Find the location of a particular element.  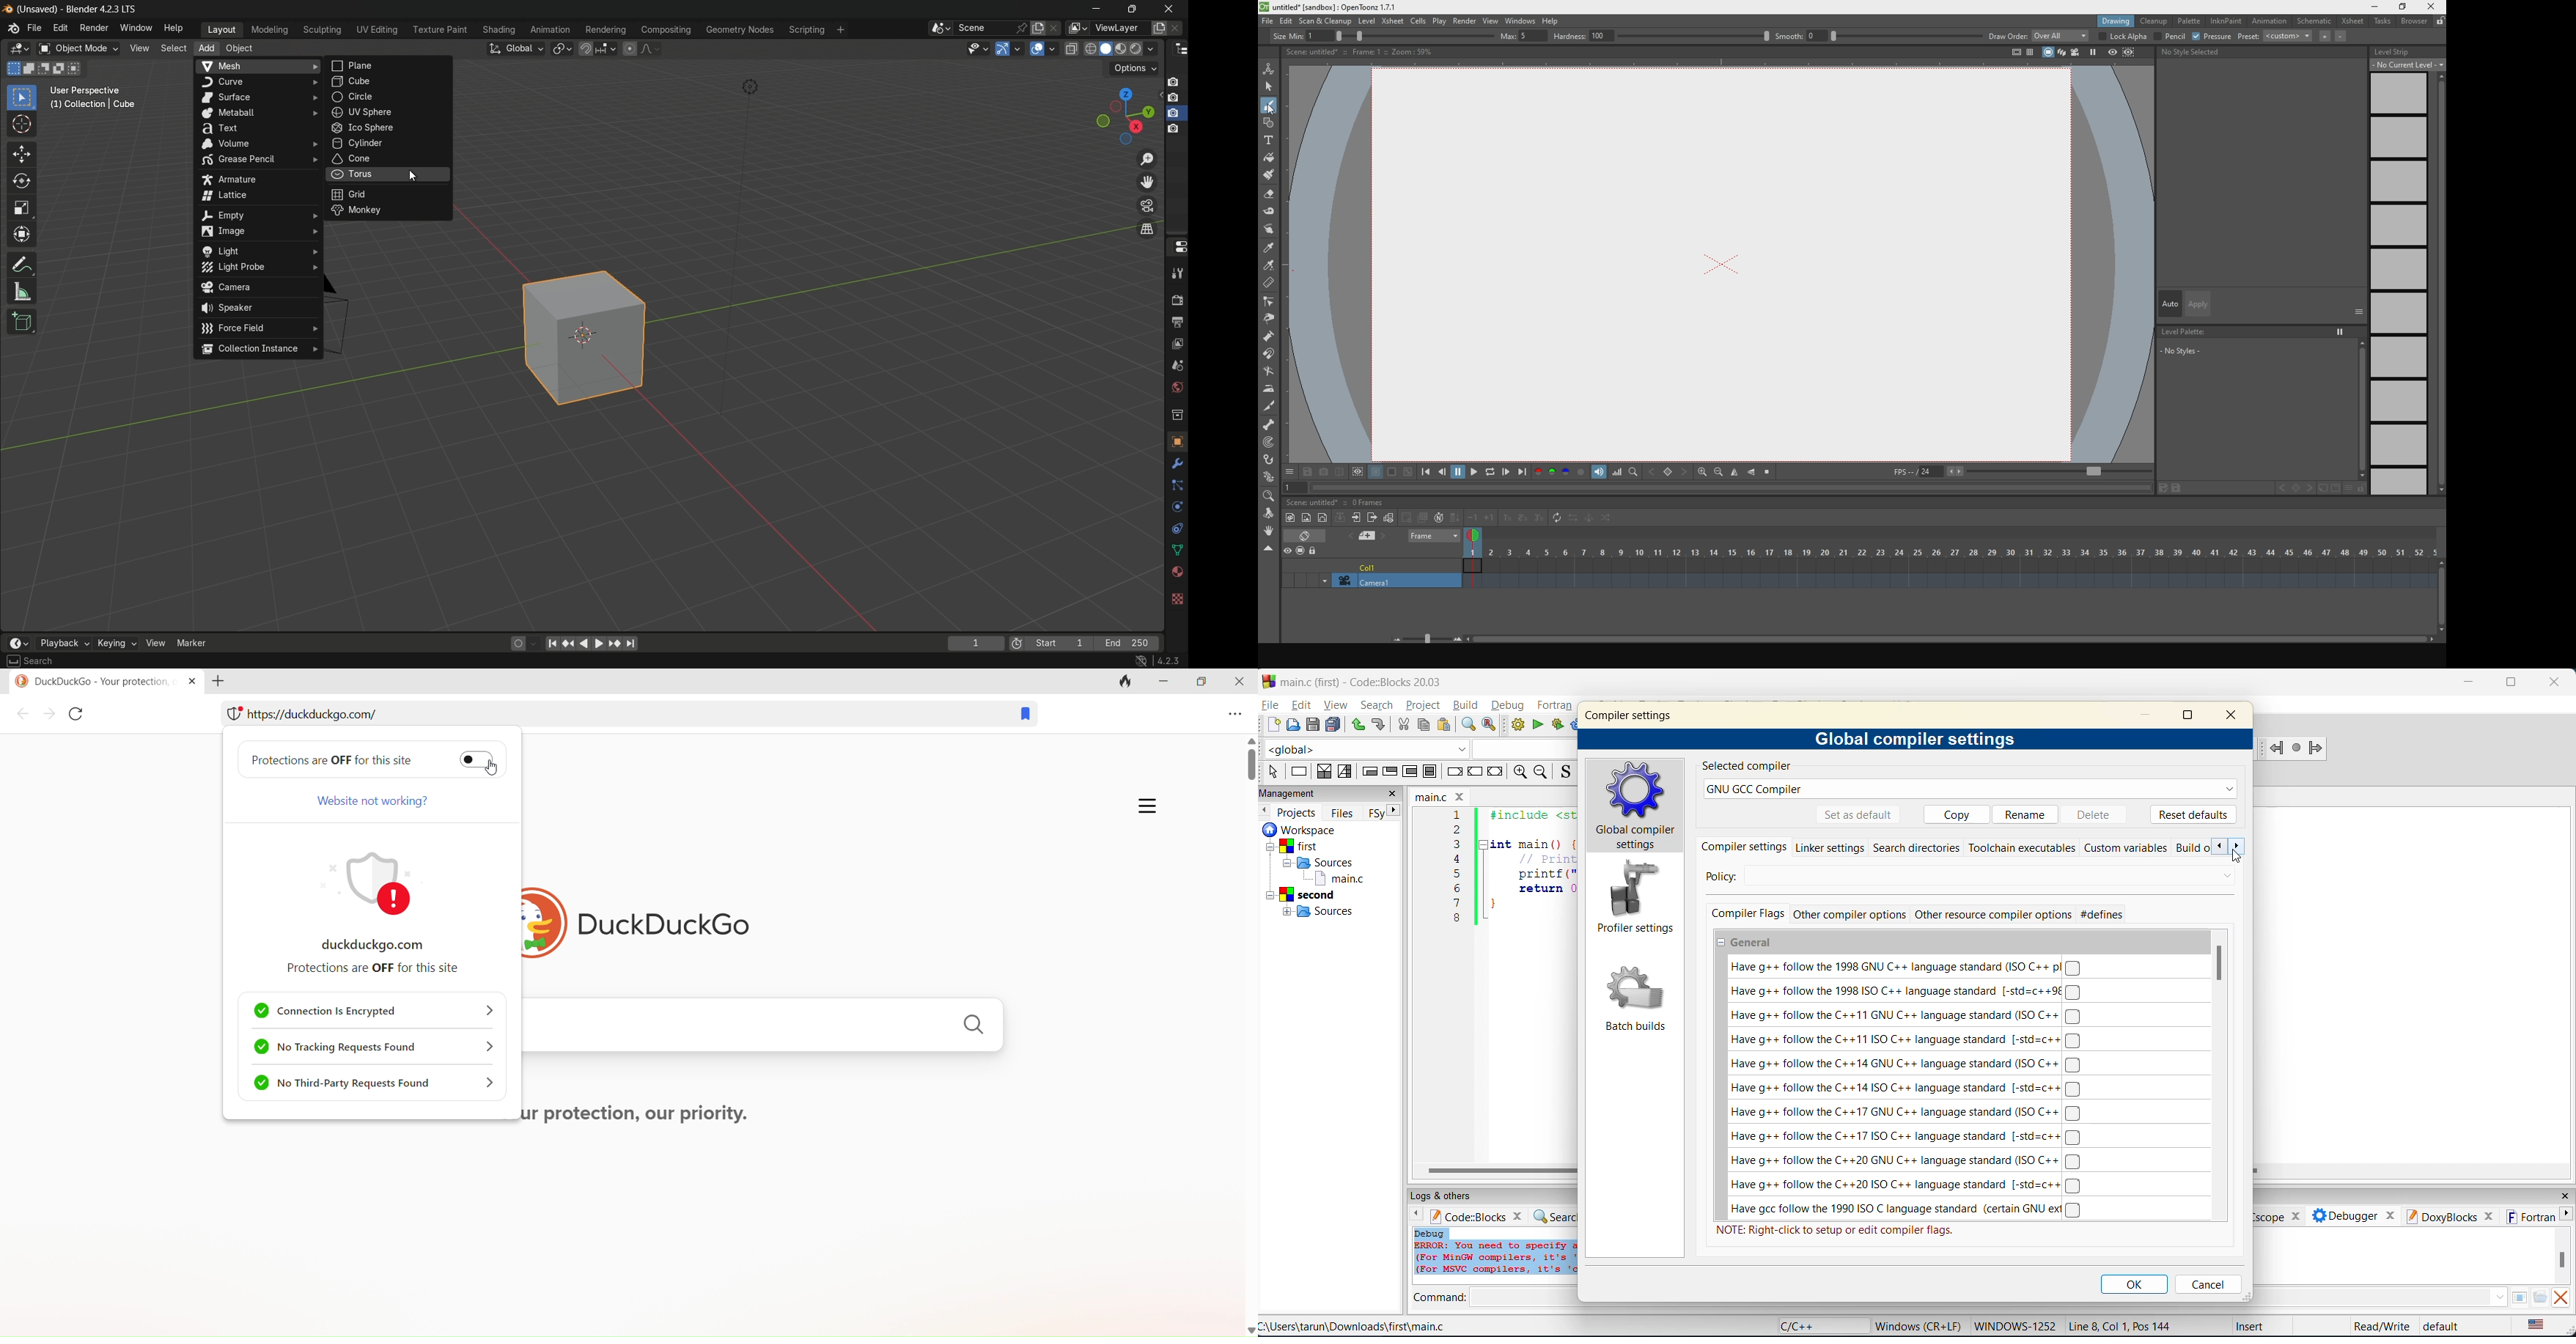

copy is located at coordinates (1425, 726).